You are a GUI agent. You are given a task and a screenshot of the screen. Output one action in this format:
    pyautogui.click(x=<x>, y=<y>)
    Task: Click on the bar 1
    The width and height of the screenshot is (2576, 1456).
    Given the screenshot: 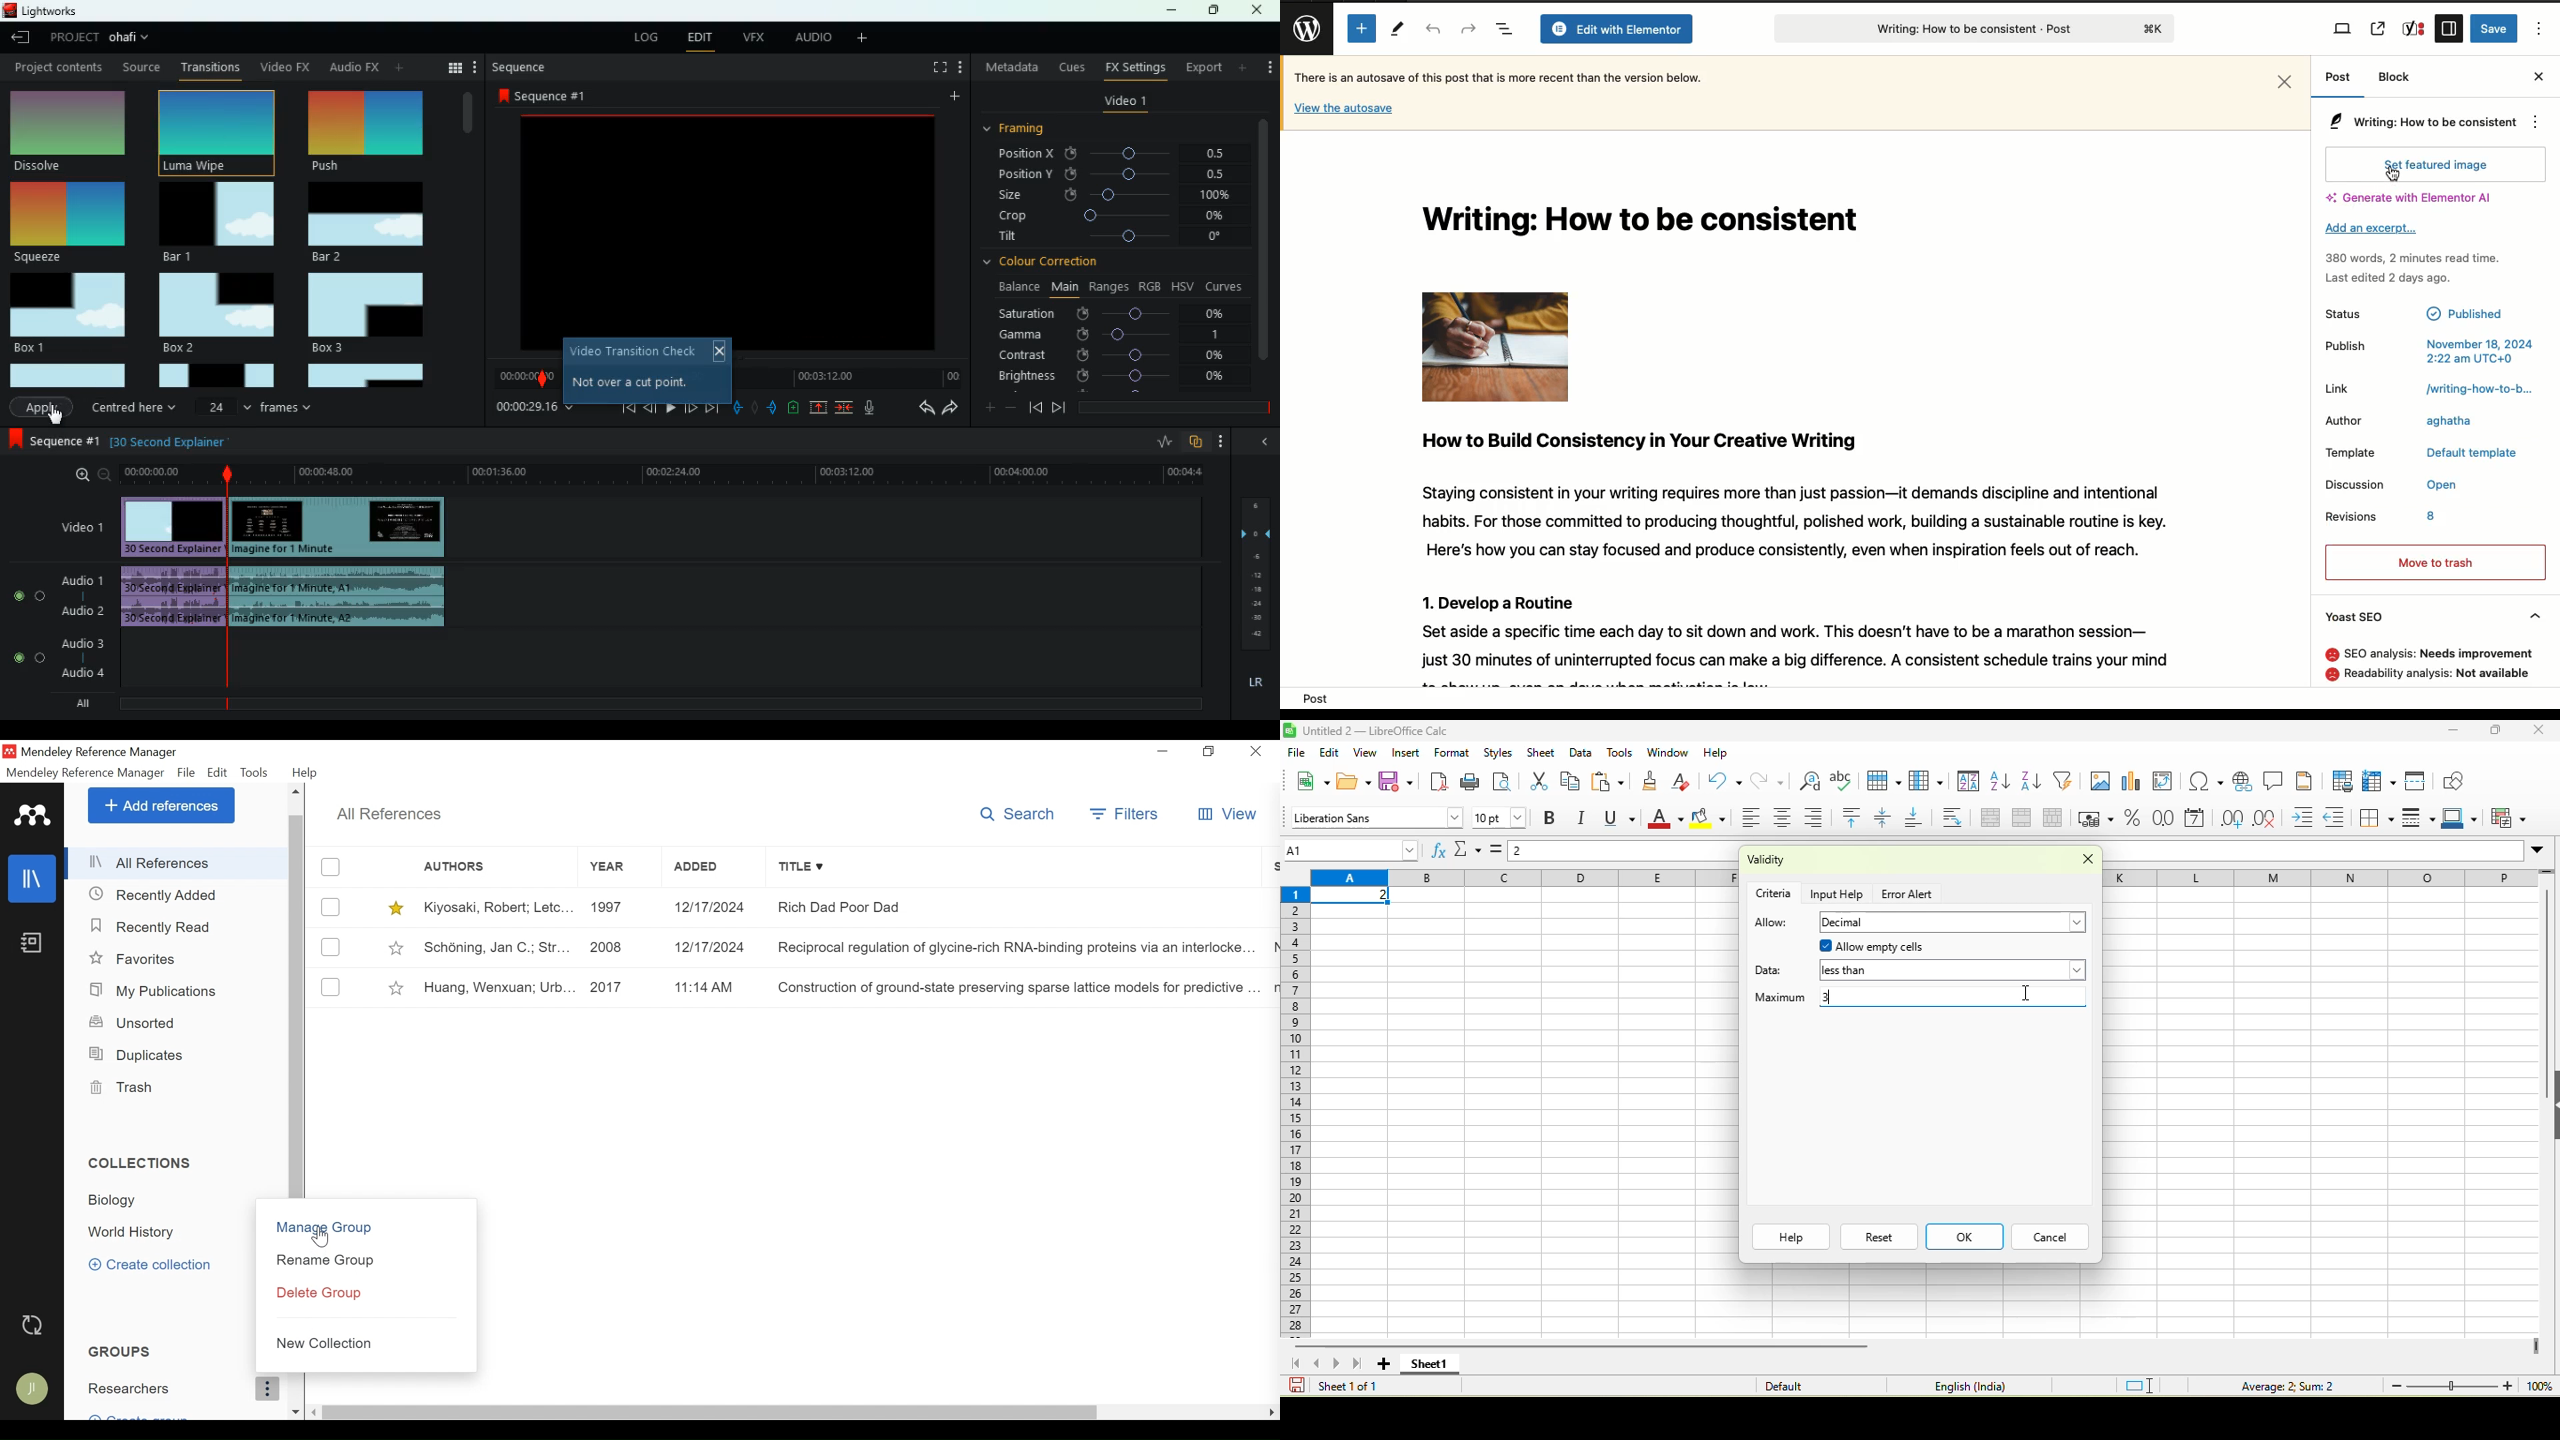 What is the action you would take?
    pyautogui.click(x=218, y=223)
    